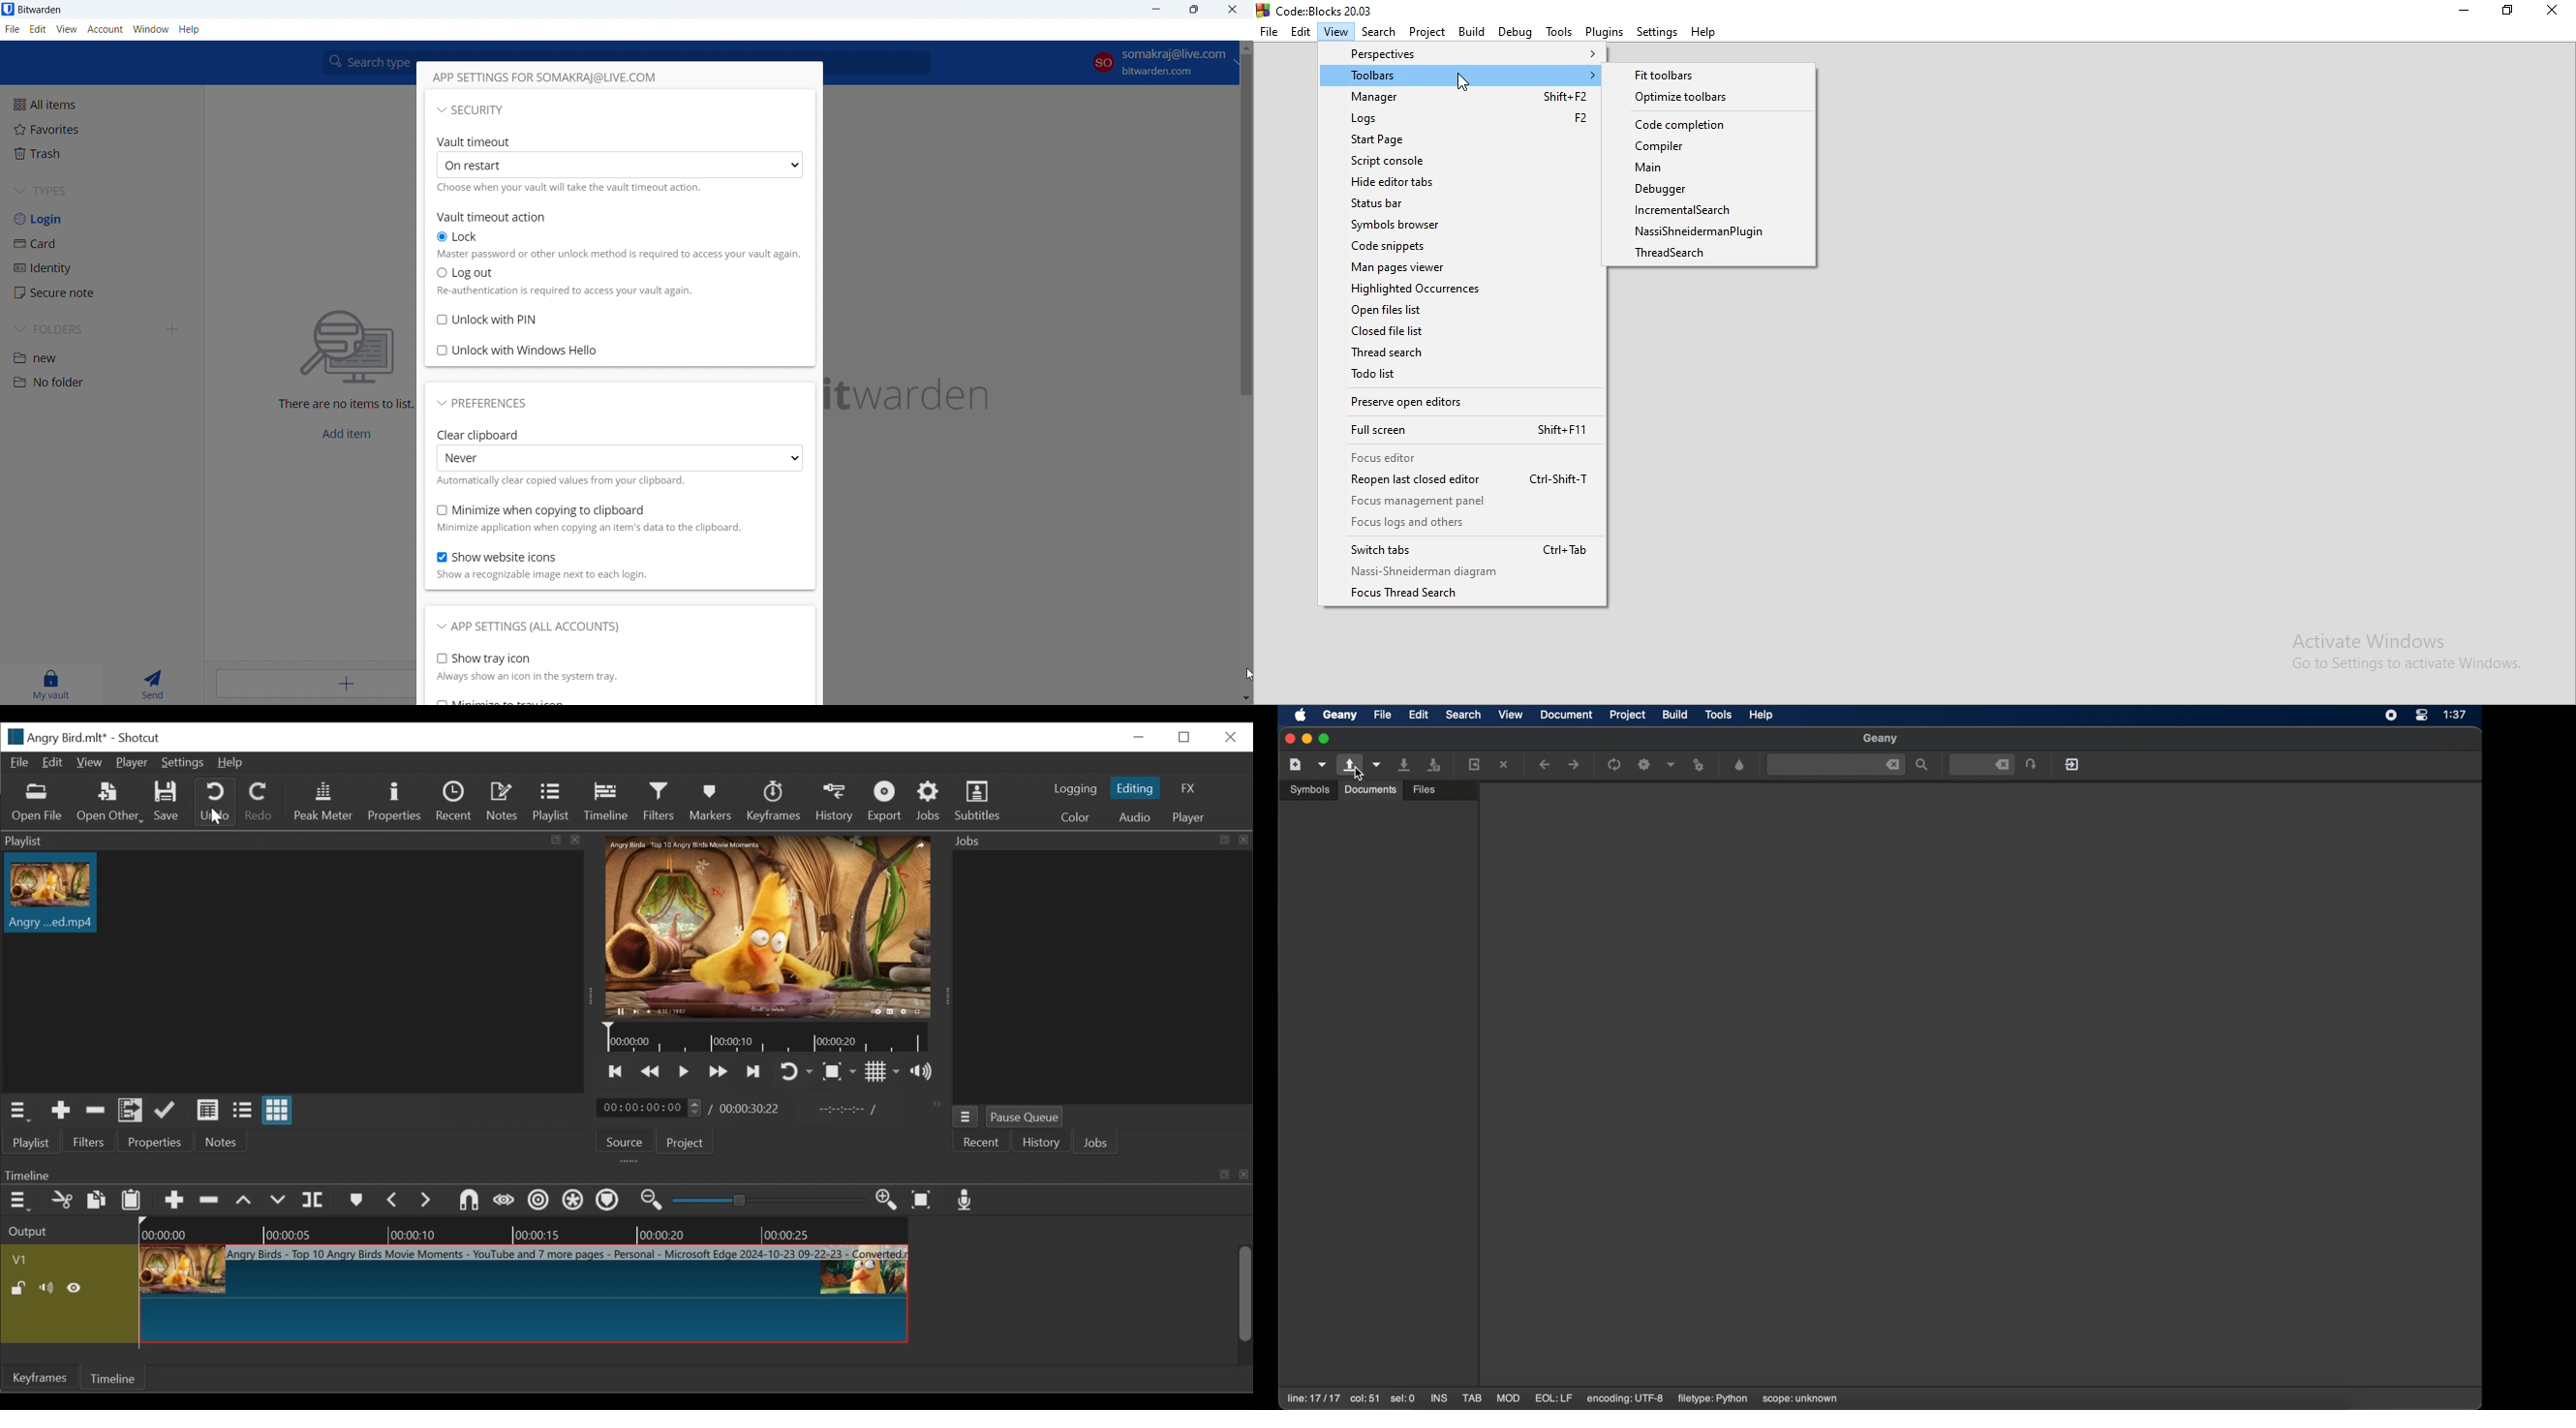  I want to click on identity, so click(102, 268).